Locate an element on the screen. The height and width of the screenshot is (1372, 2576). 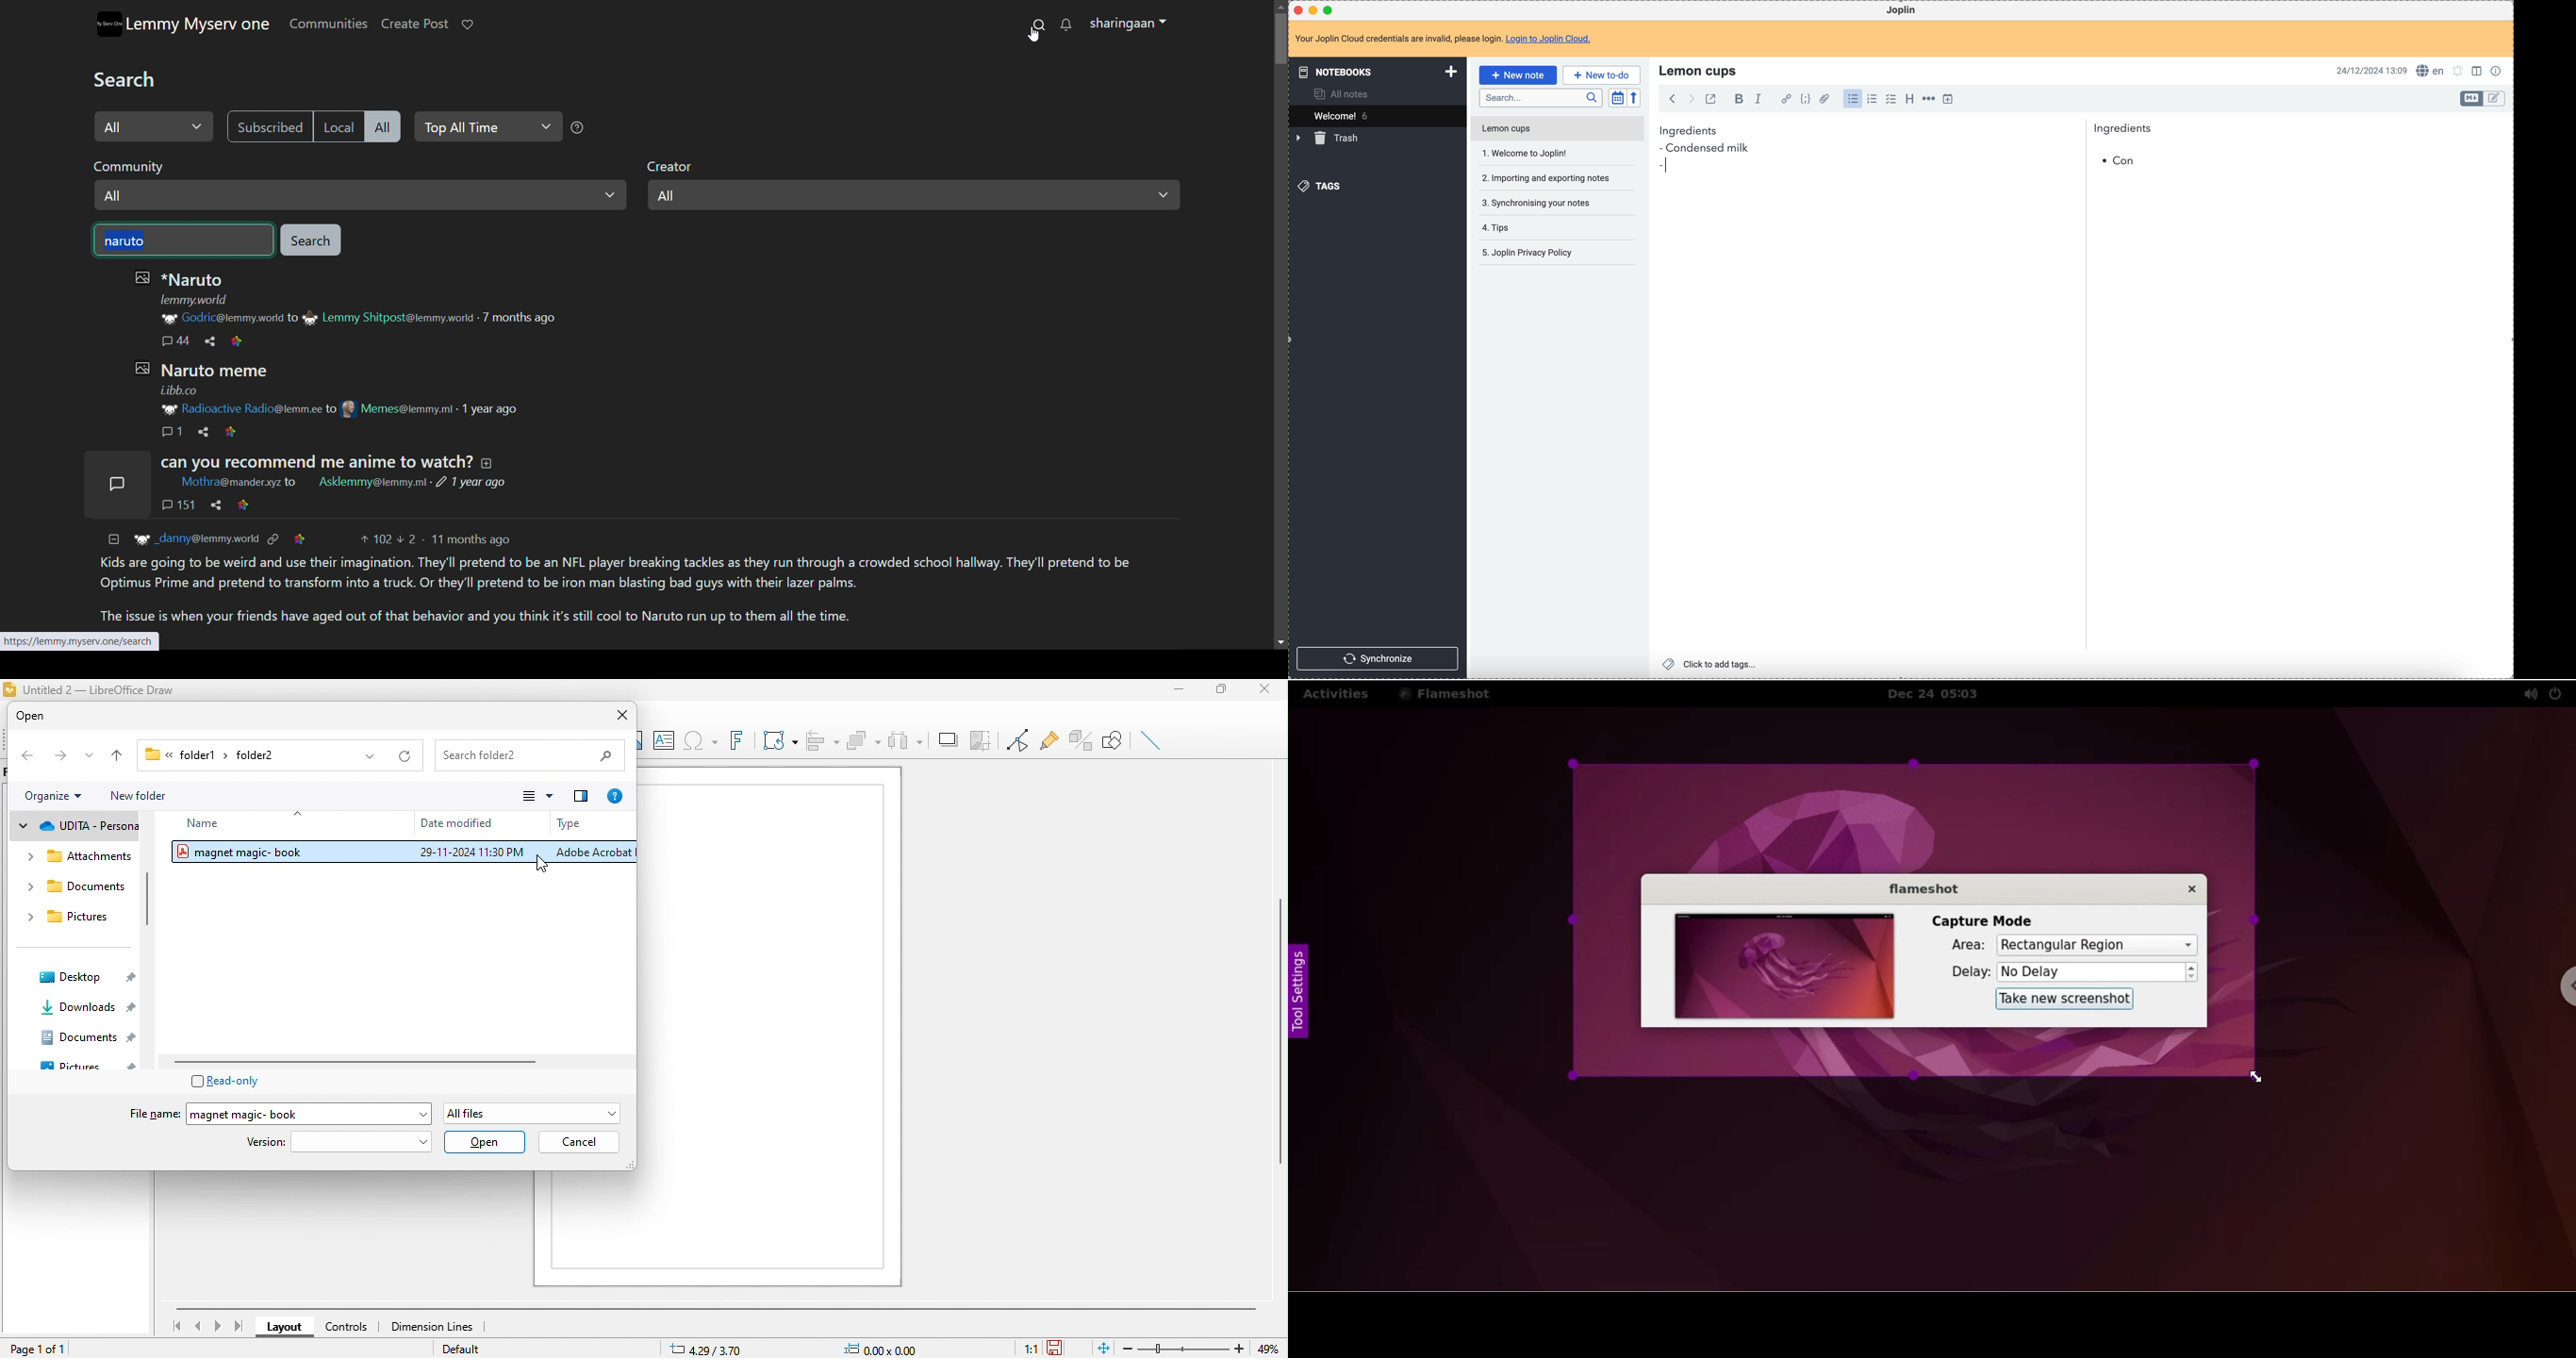
toggle edit layout is located at coordinates (2479, 70).